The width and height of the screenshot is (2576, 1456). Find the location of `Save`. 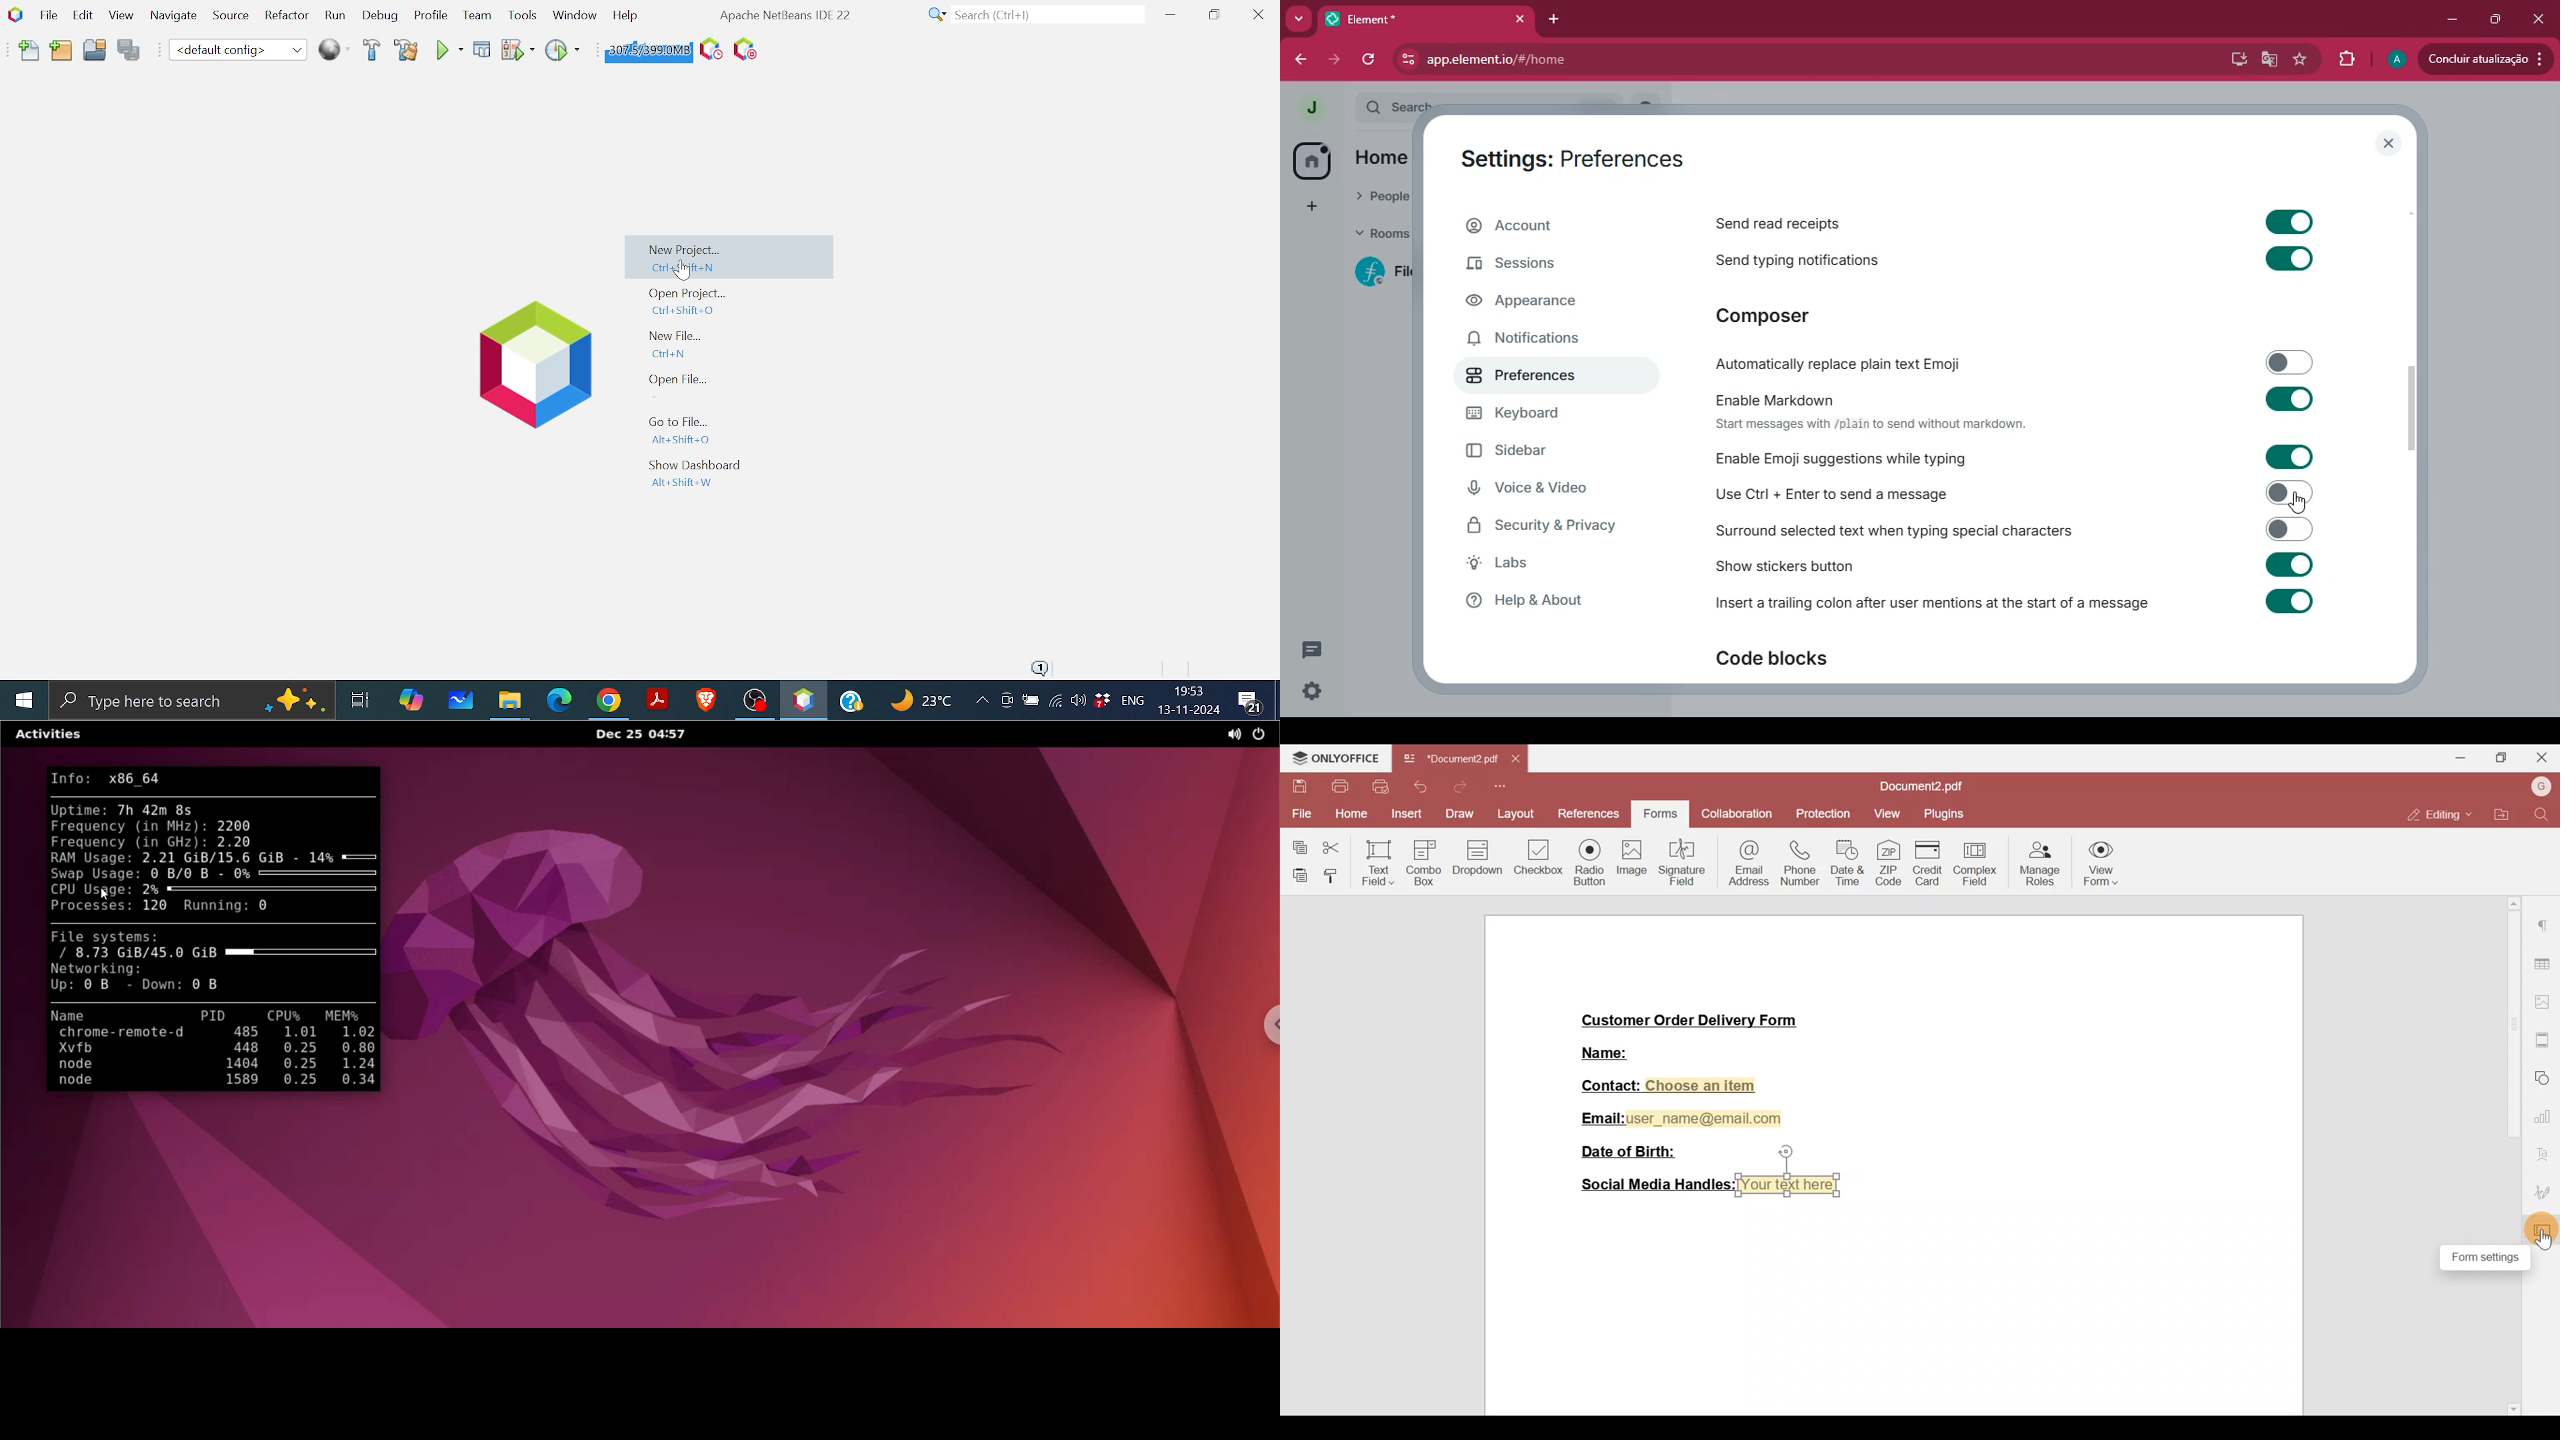

Save is located at coordinates (1295, 787).